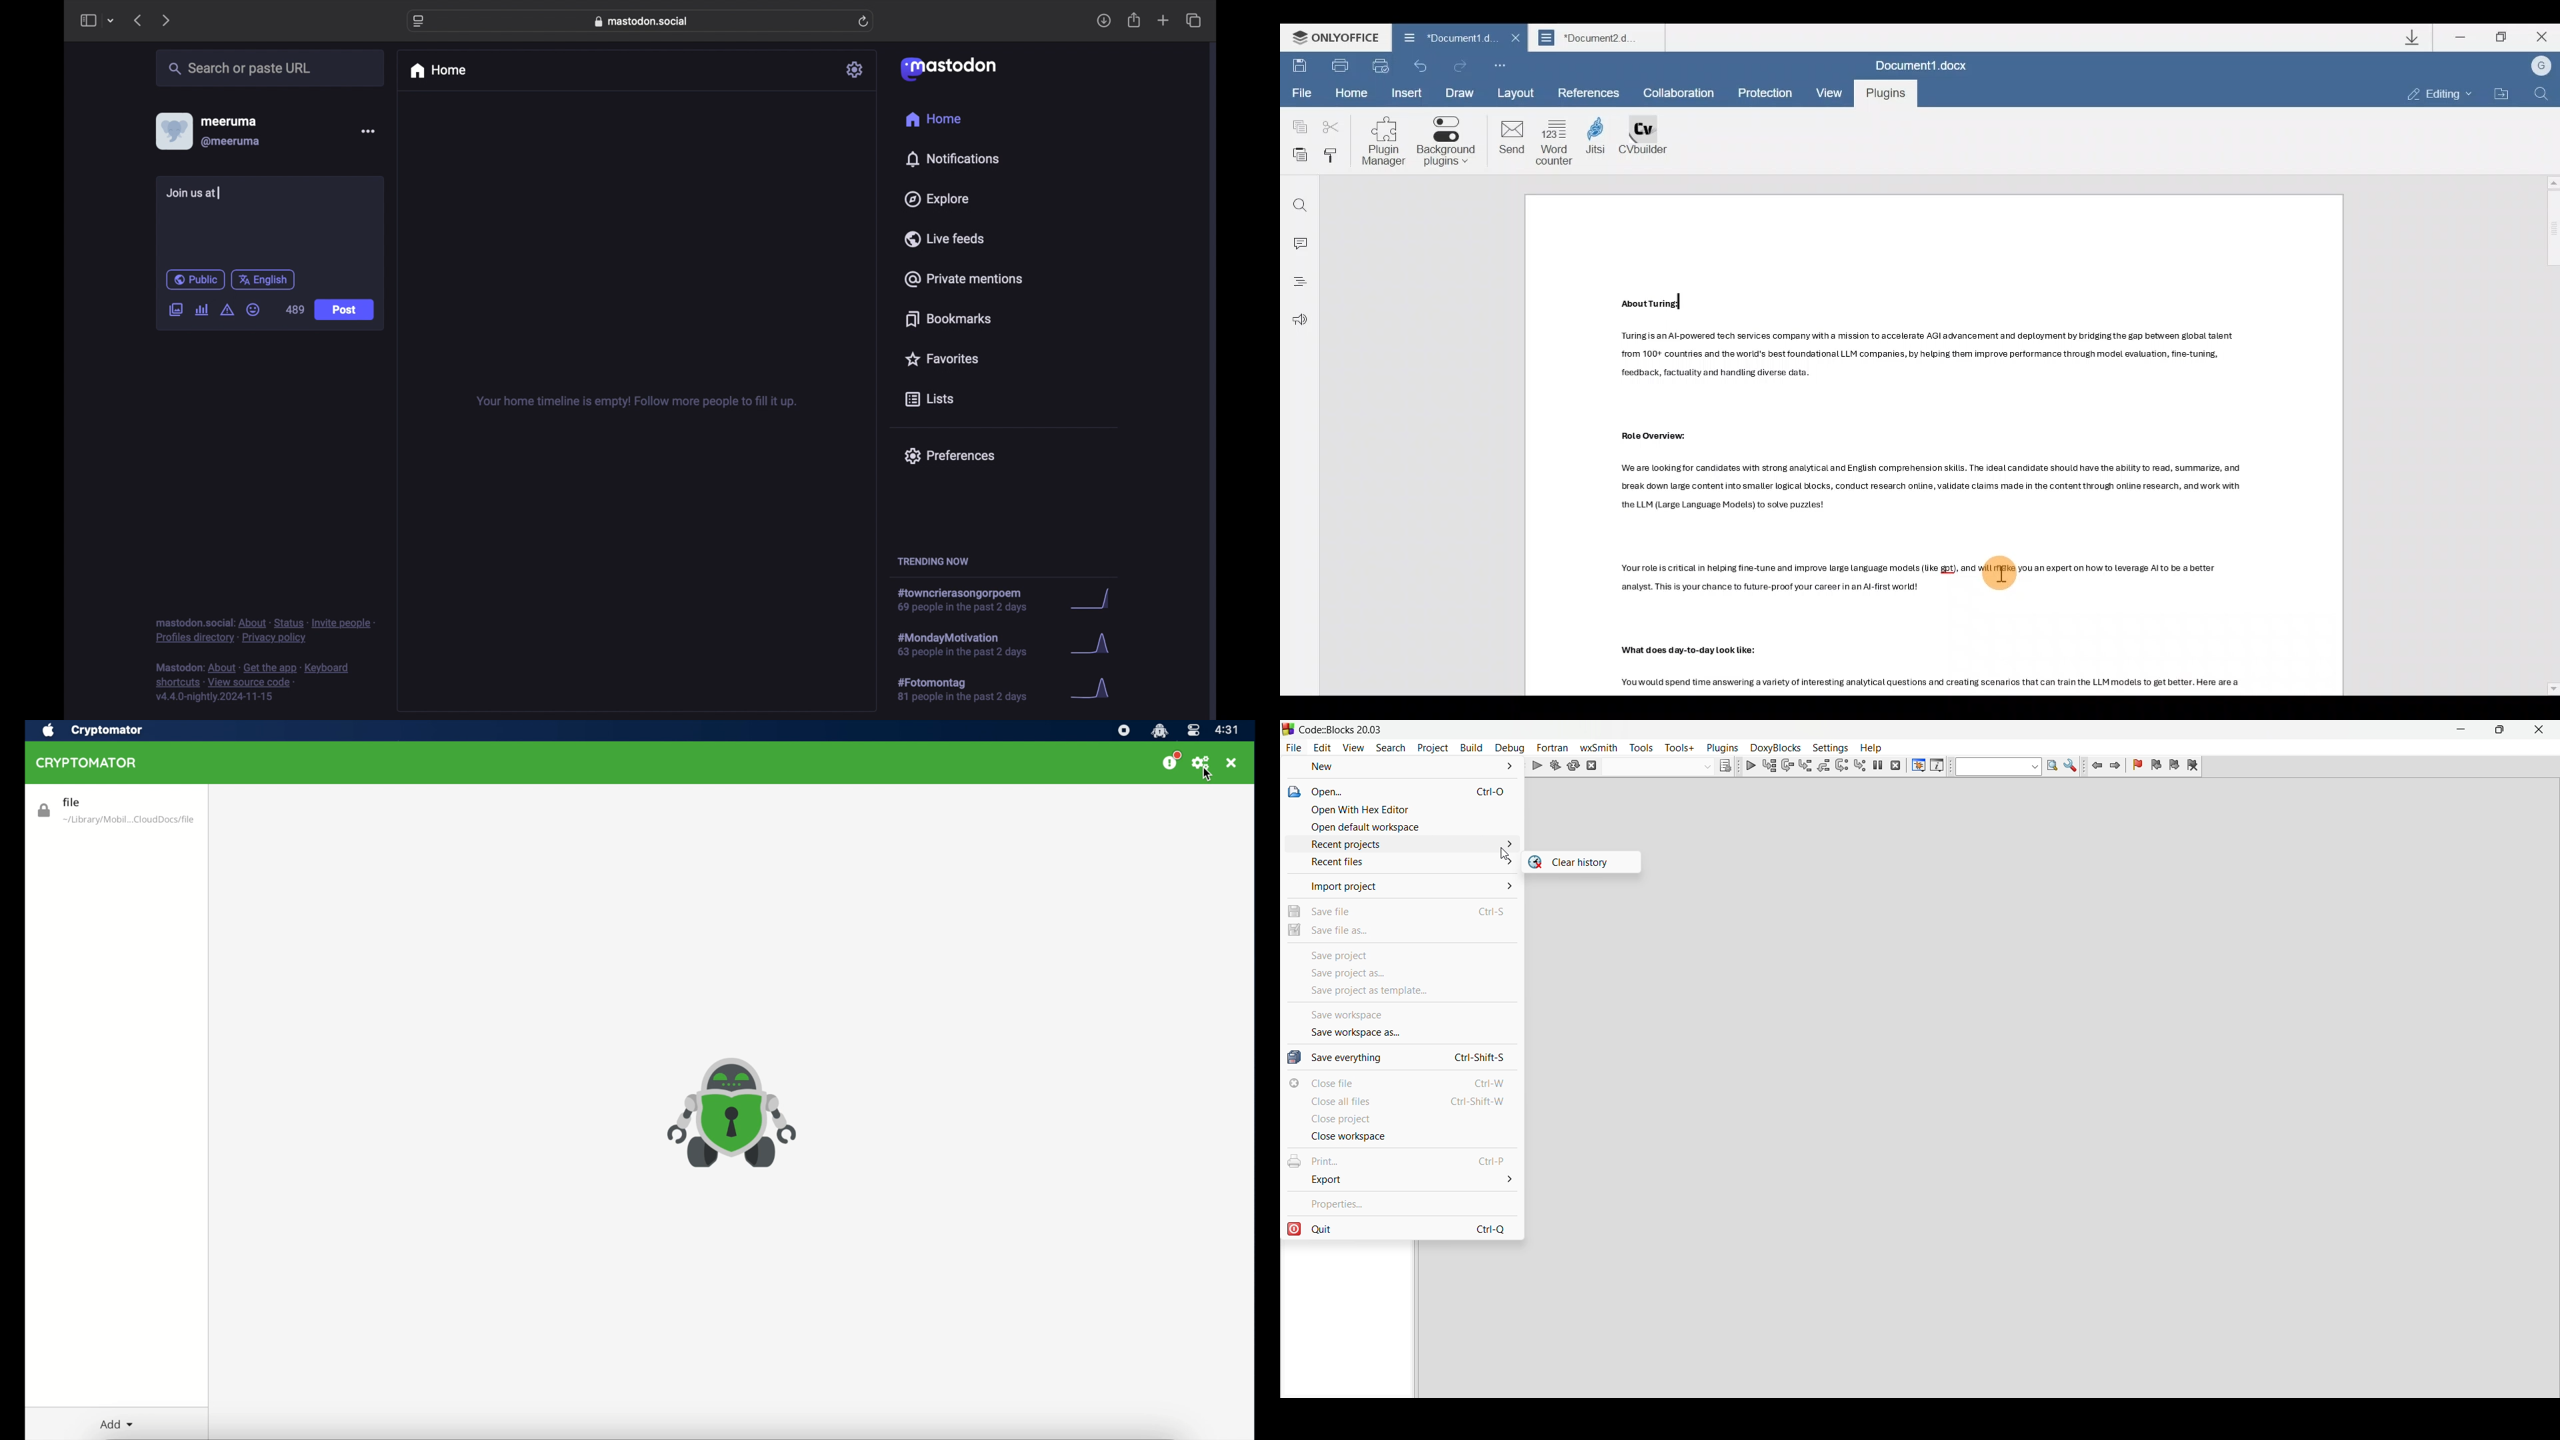  Describe the element at coordinates (2116, 767) in the screenshot. I see `jump forward` at that location.